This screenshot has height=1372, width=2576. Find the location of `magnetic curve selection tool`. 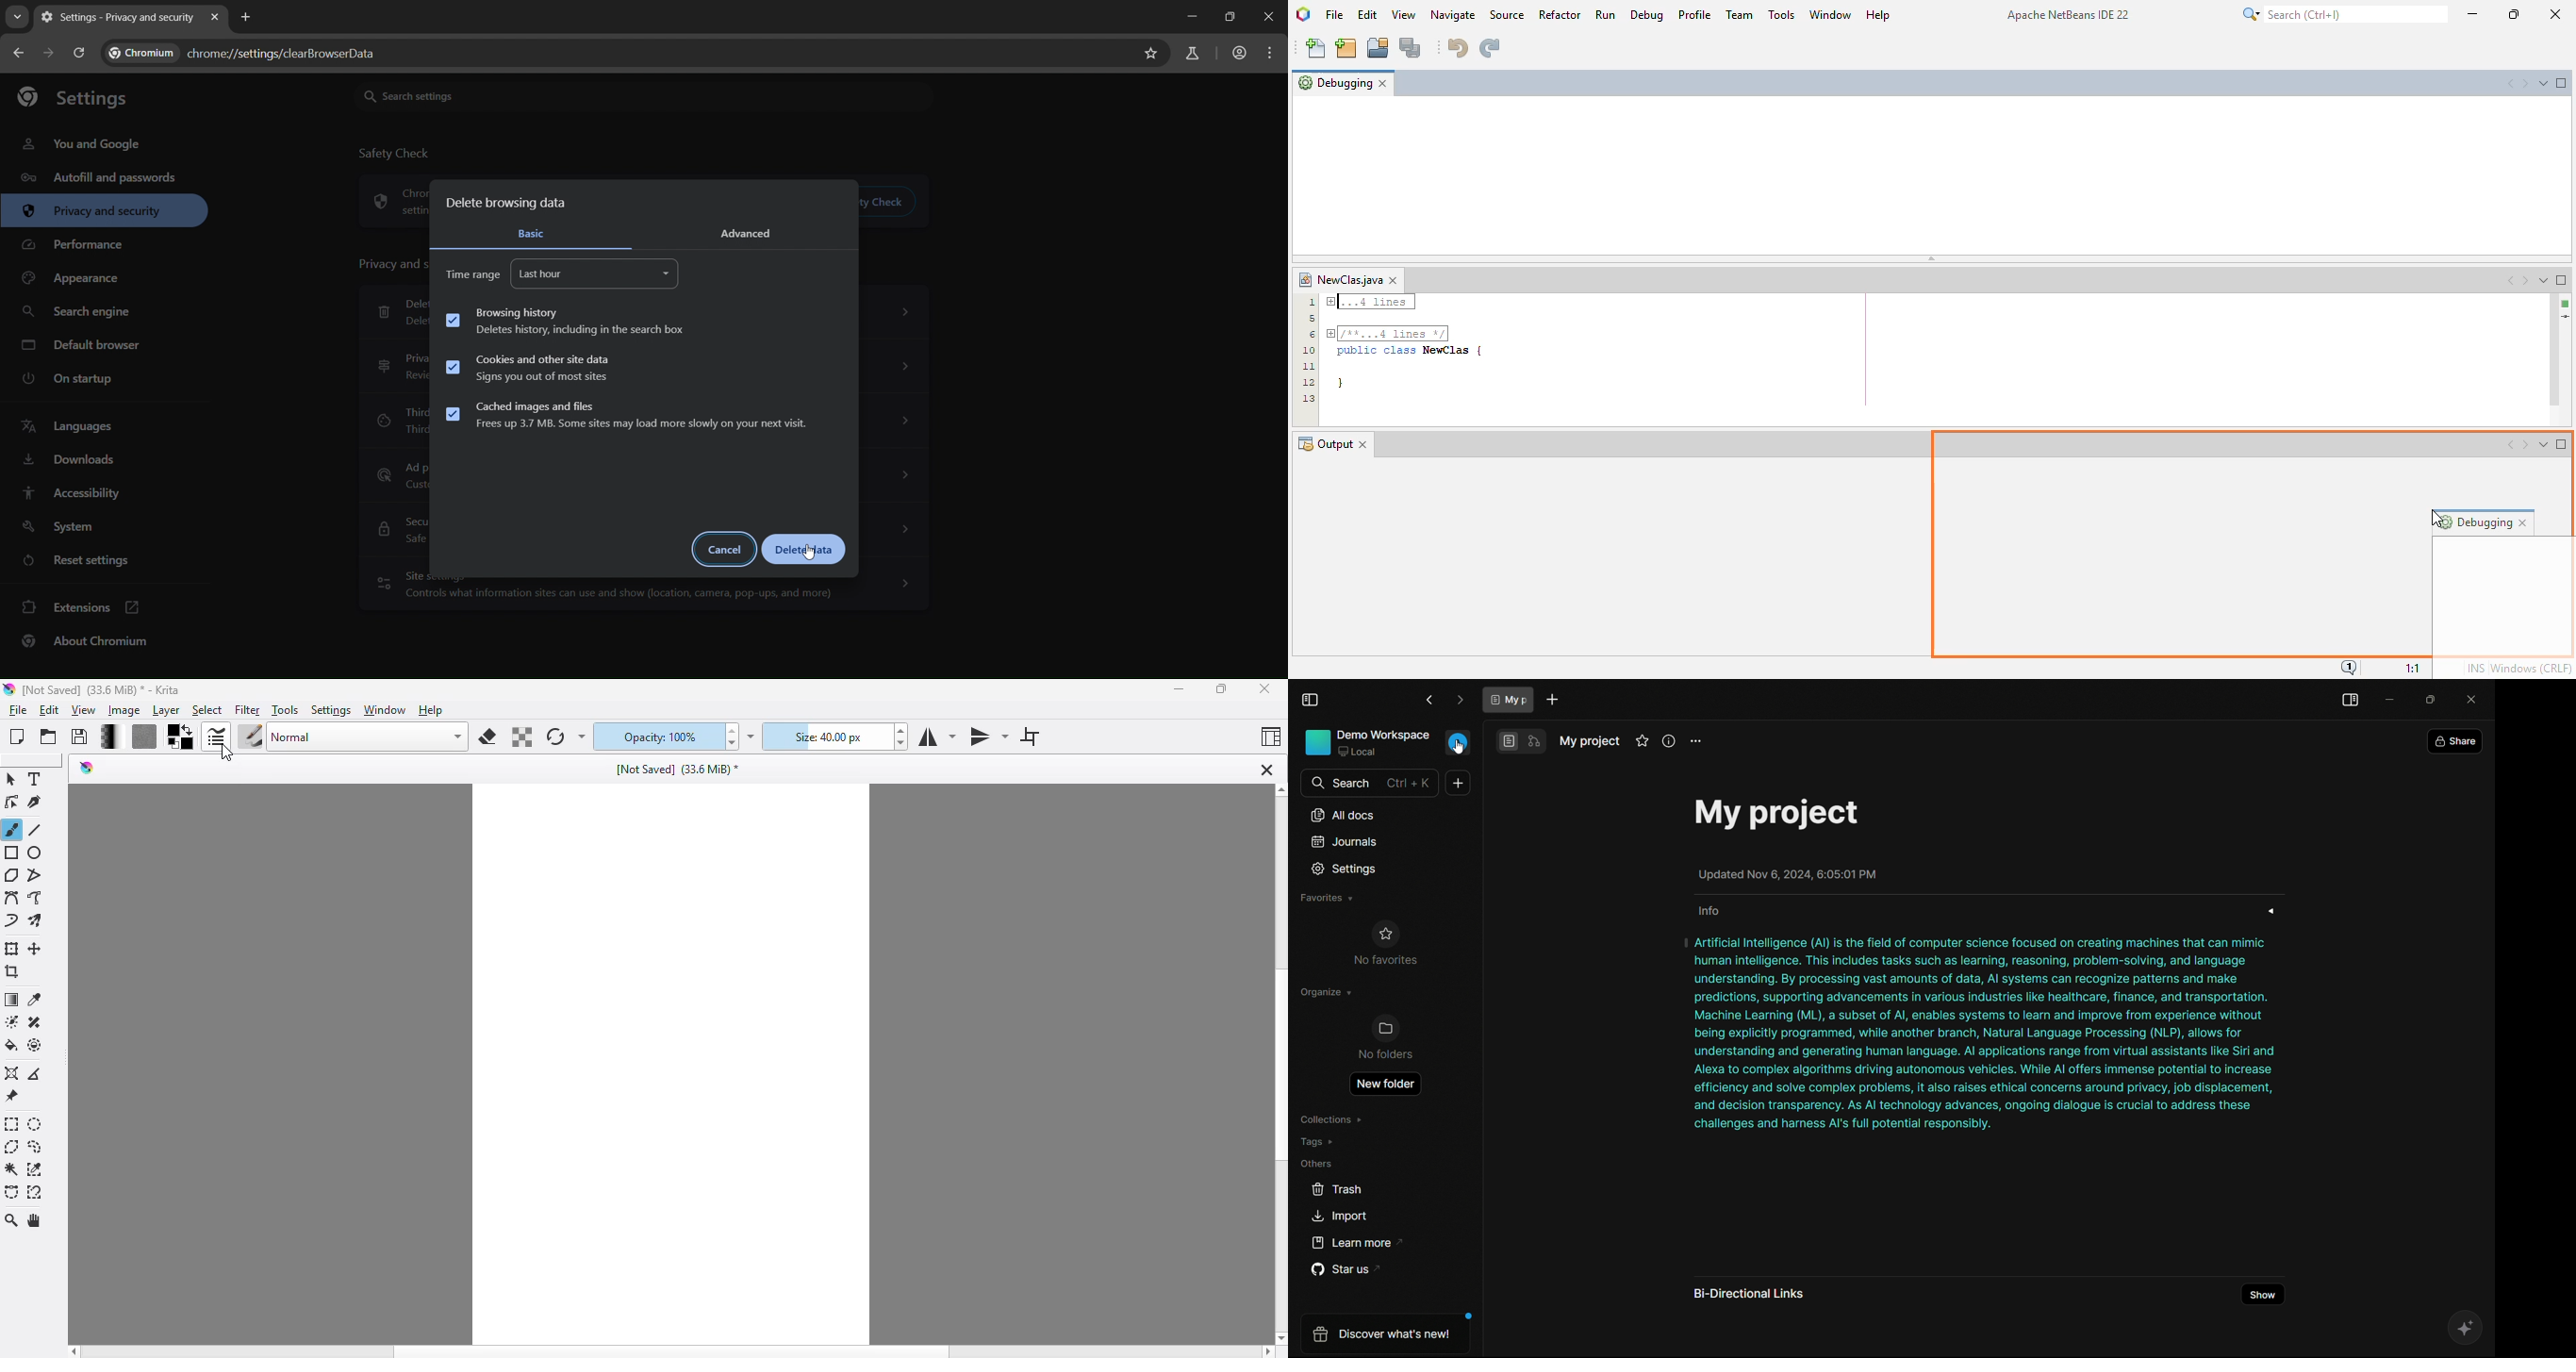

magnetic curve selection tool is located at coordinates (35, 1192).